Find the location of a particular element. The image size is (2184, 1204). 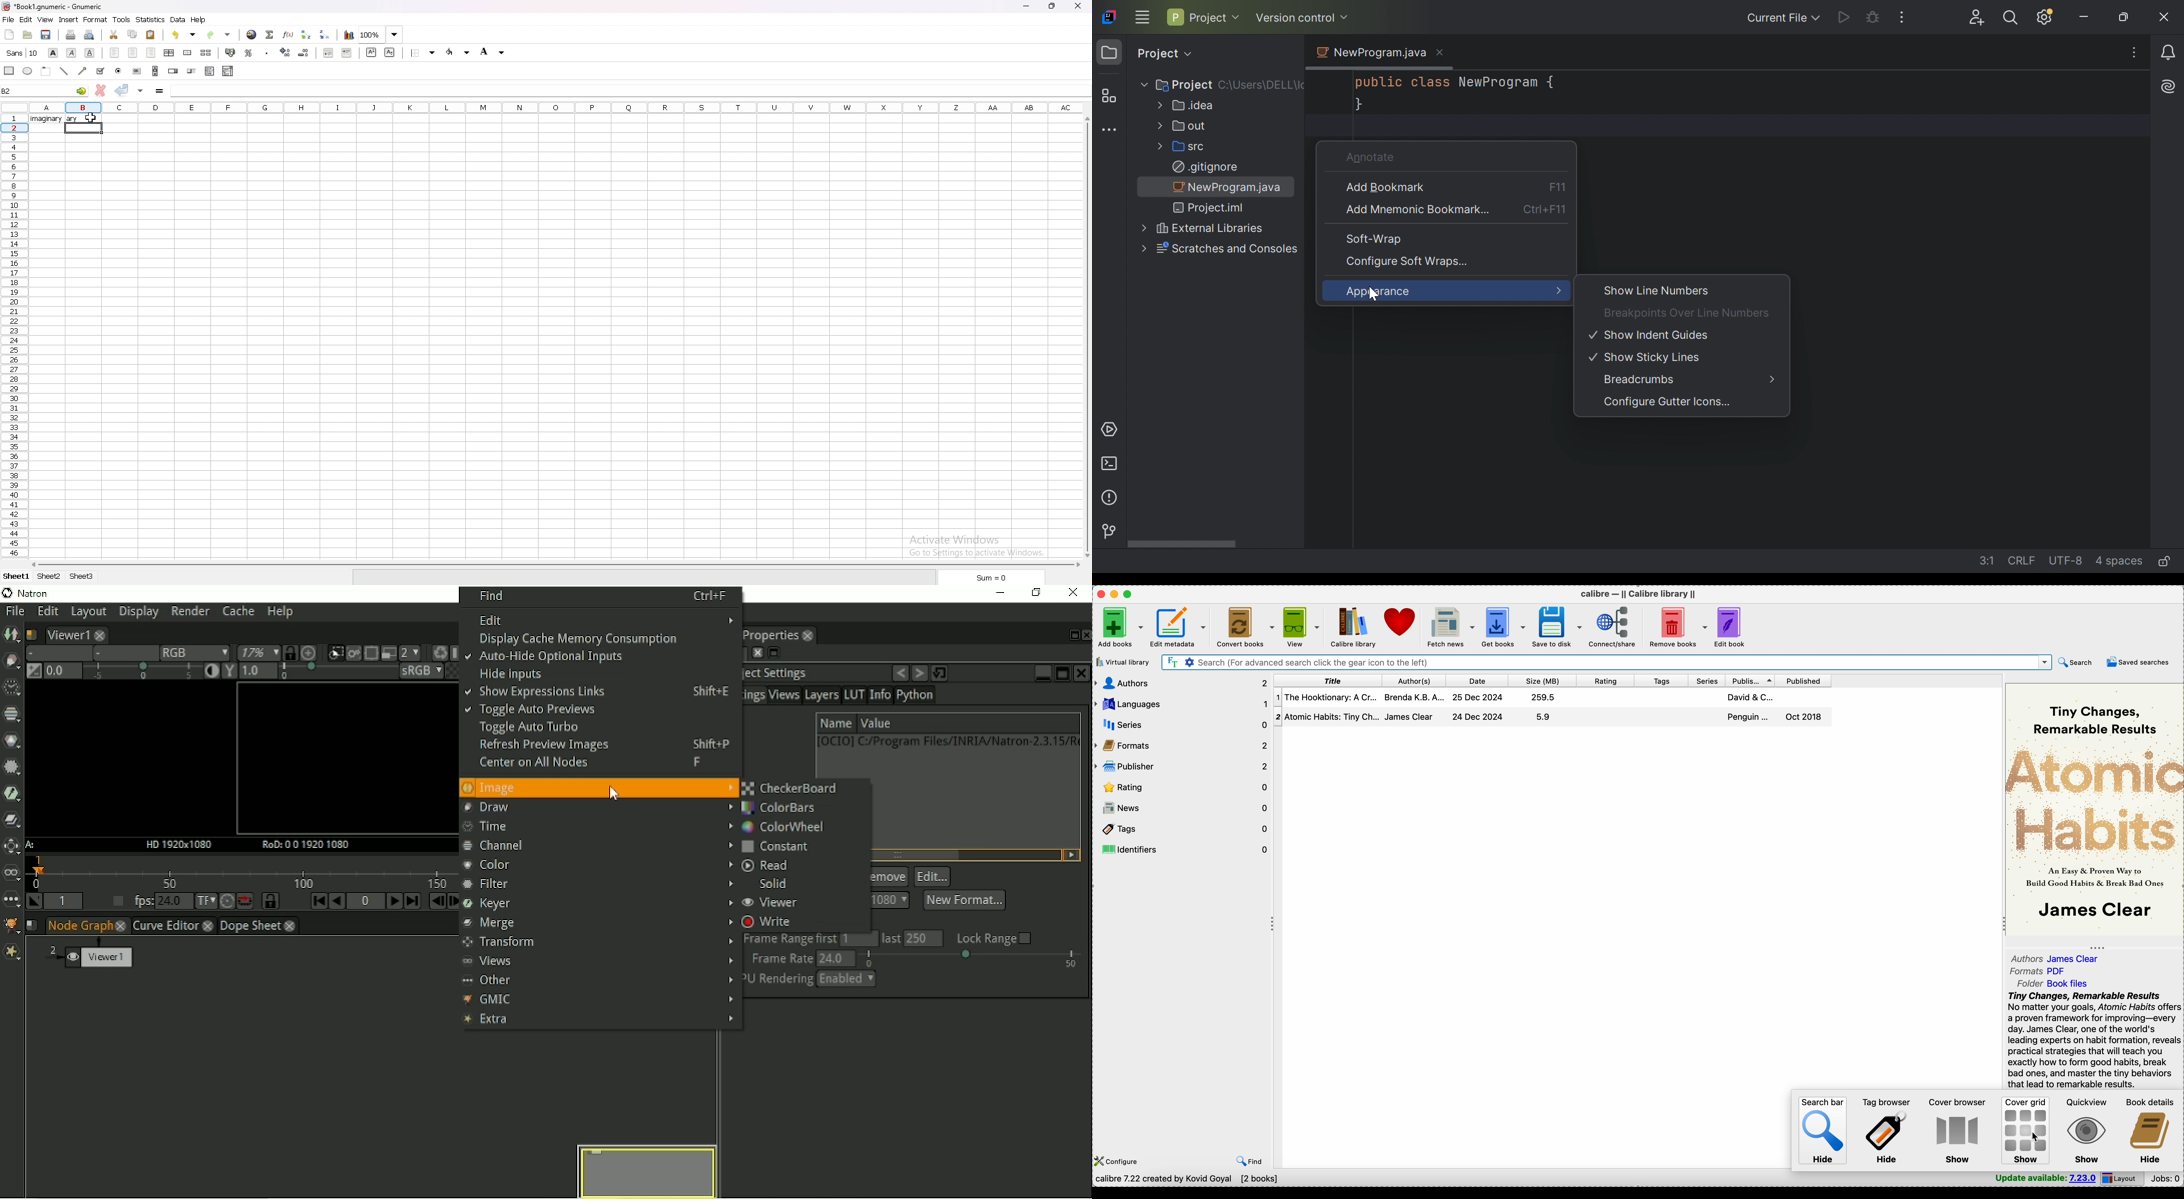

undo is located at coordinates (184, 35).